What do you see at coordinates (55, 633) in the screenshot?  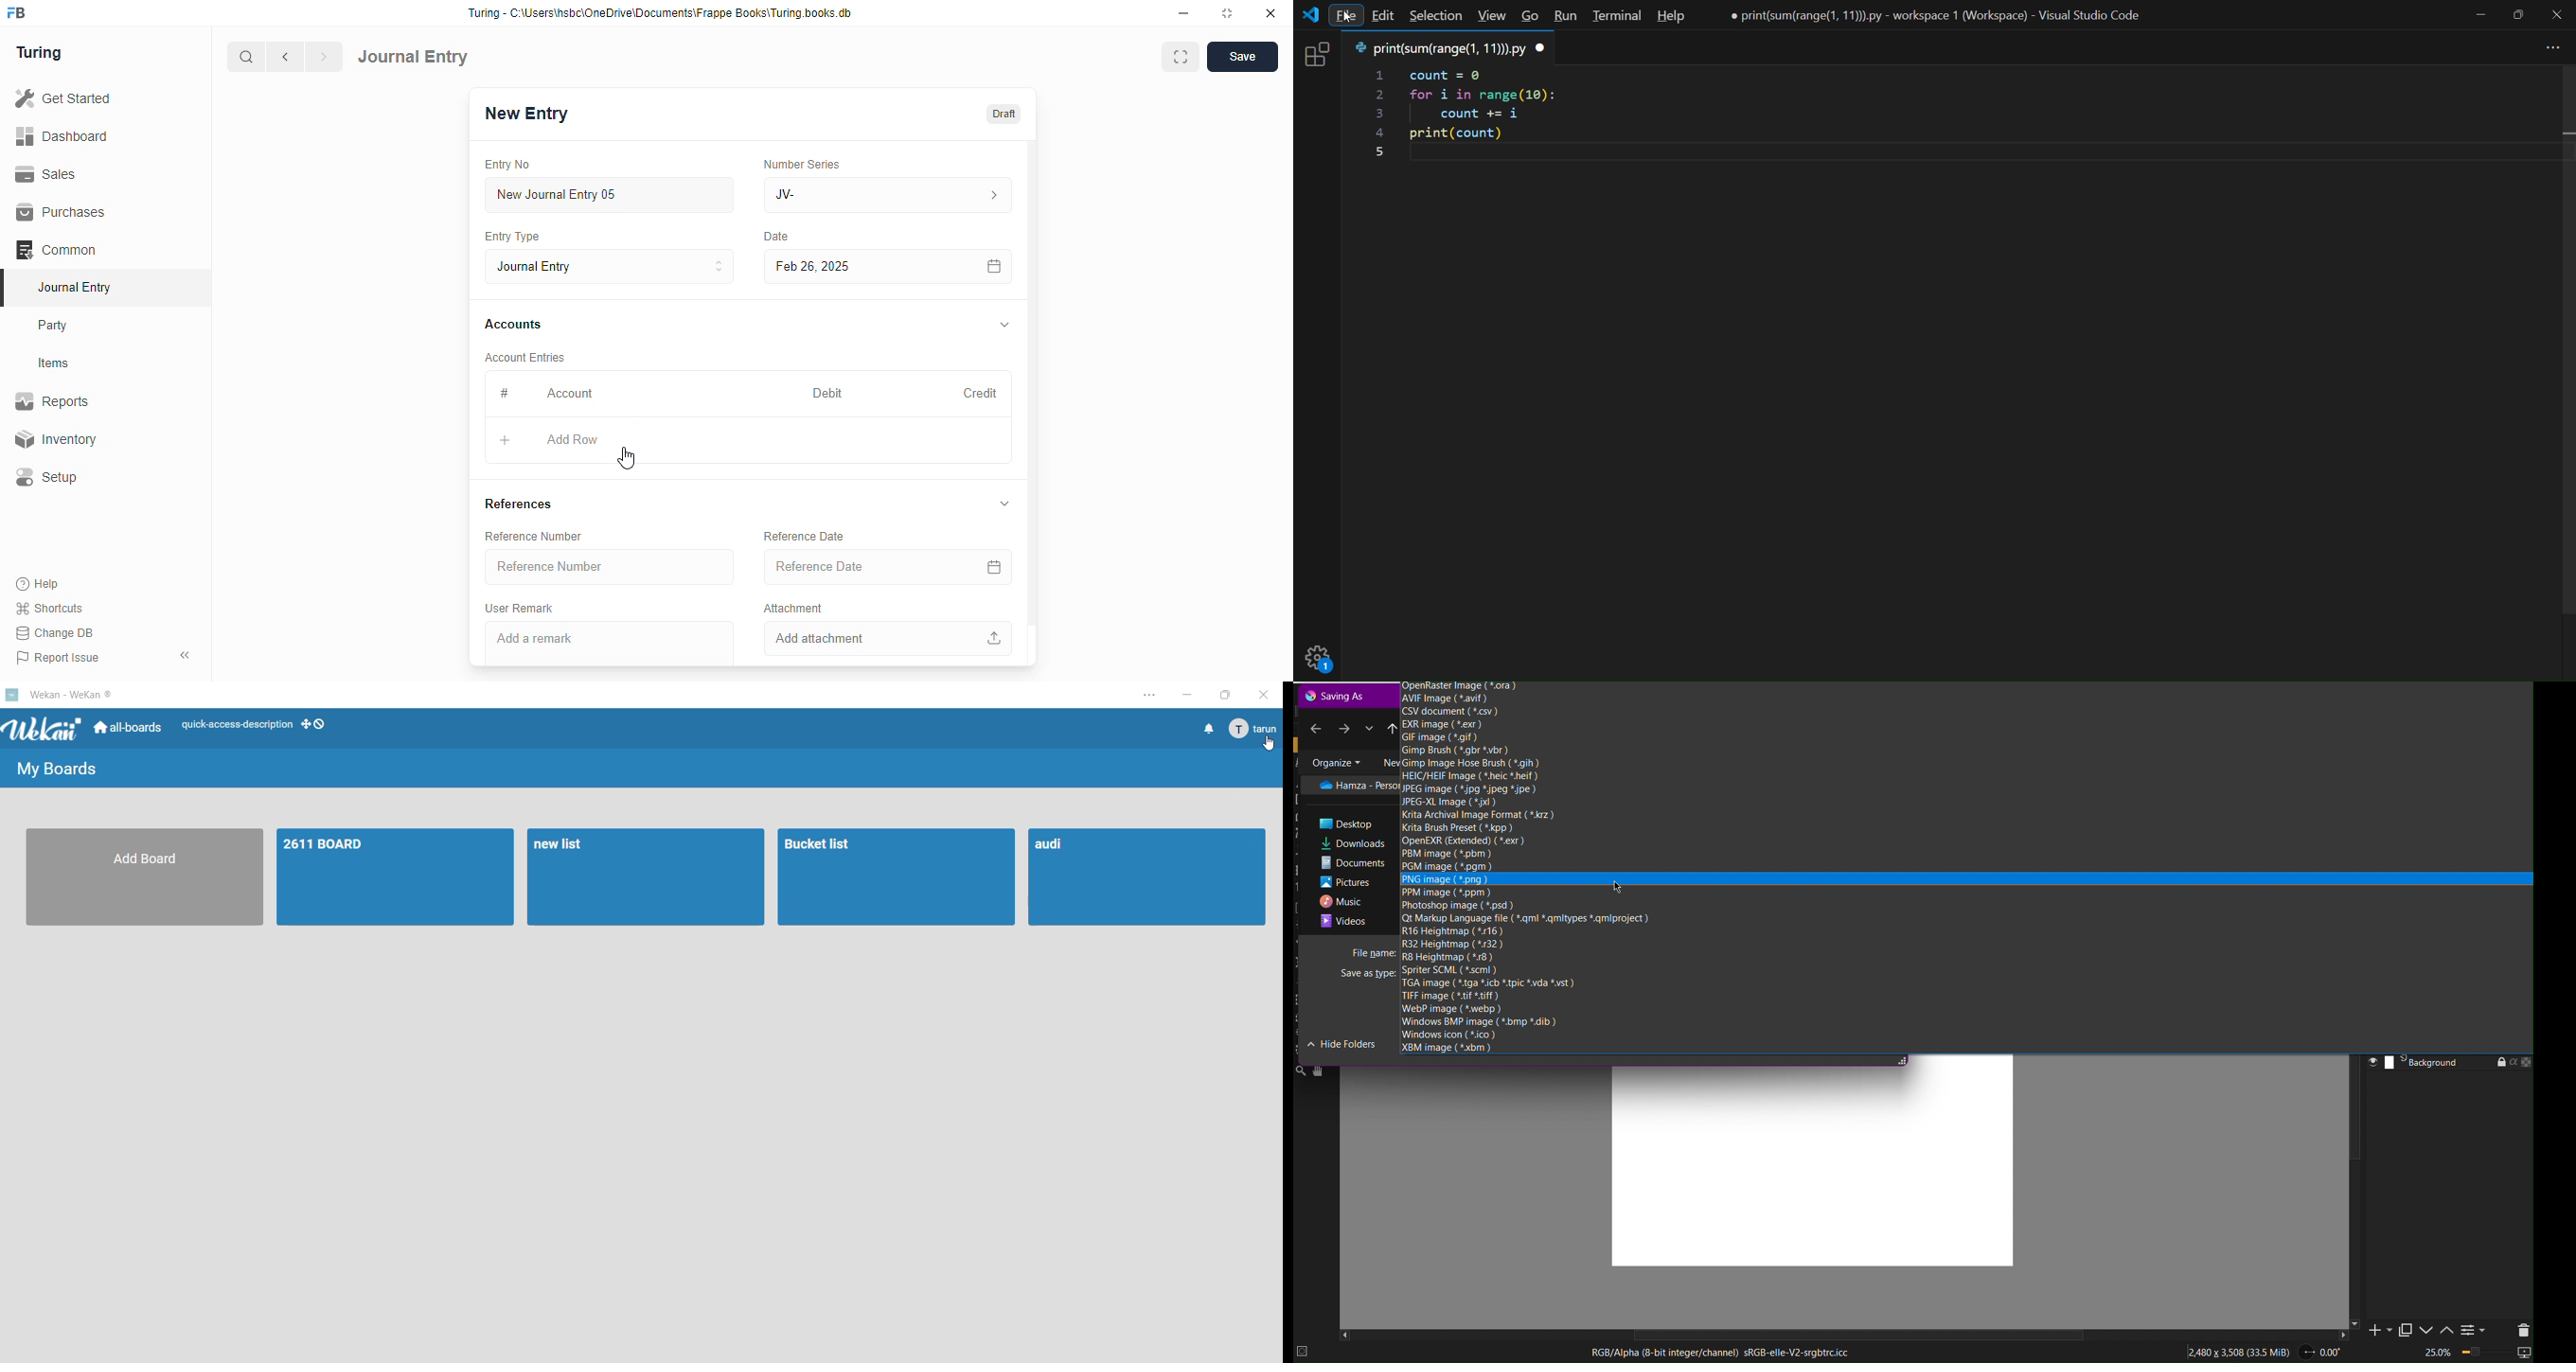 I see `change DB` at bounding box center [55, 633].